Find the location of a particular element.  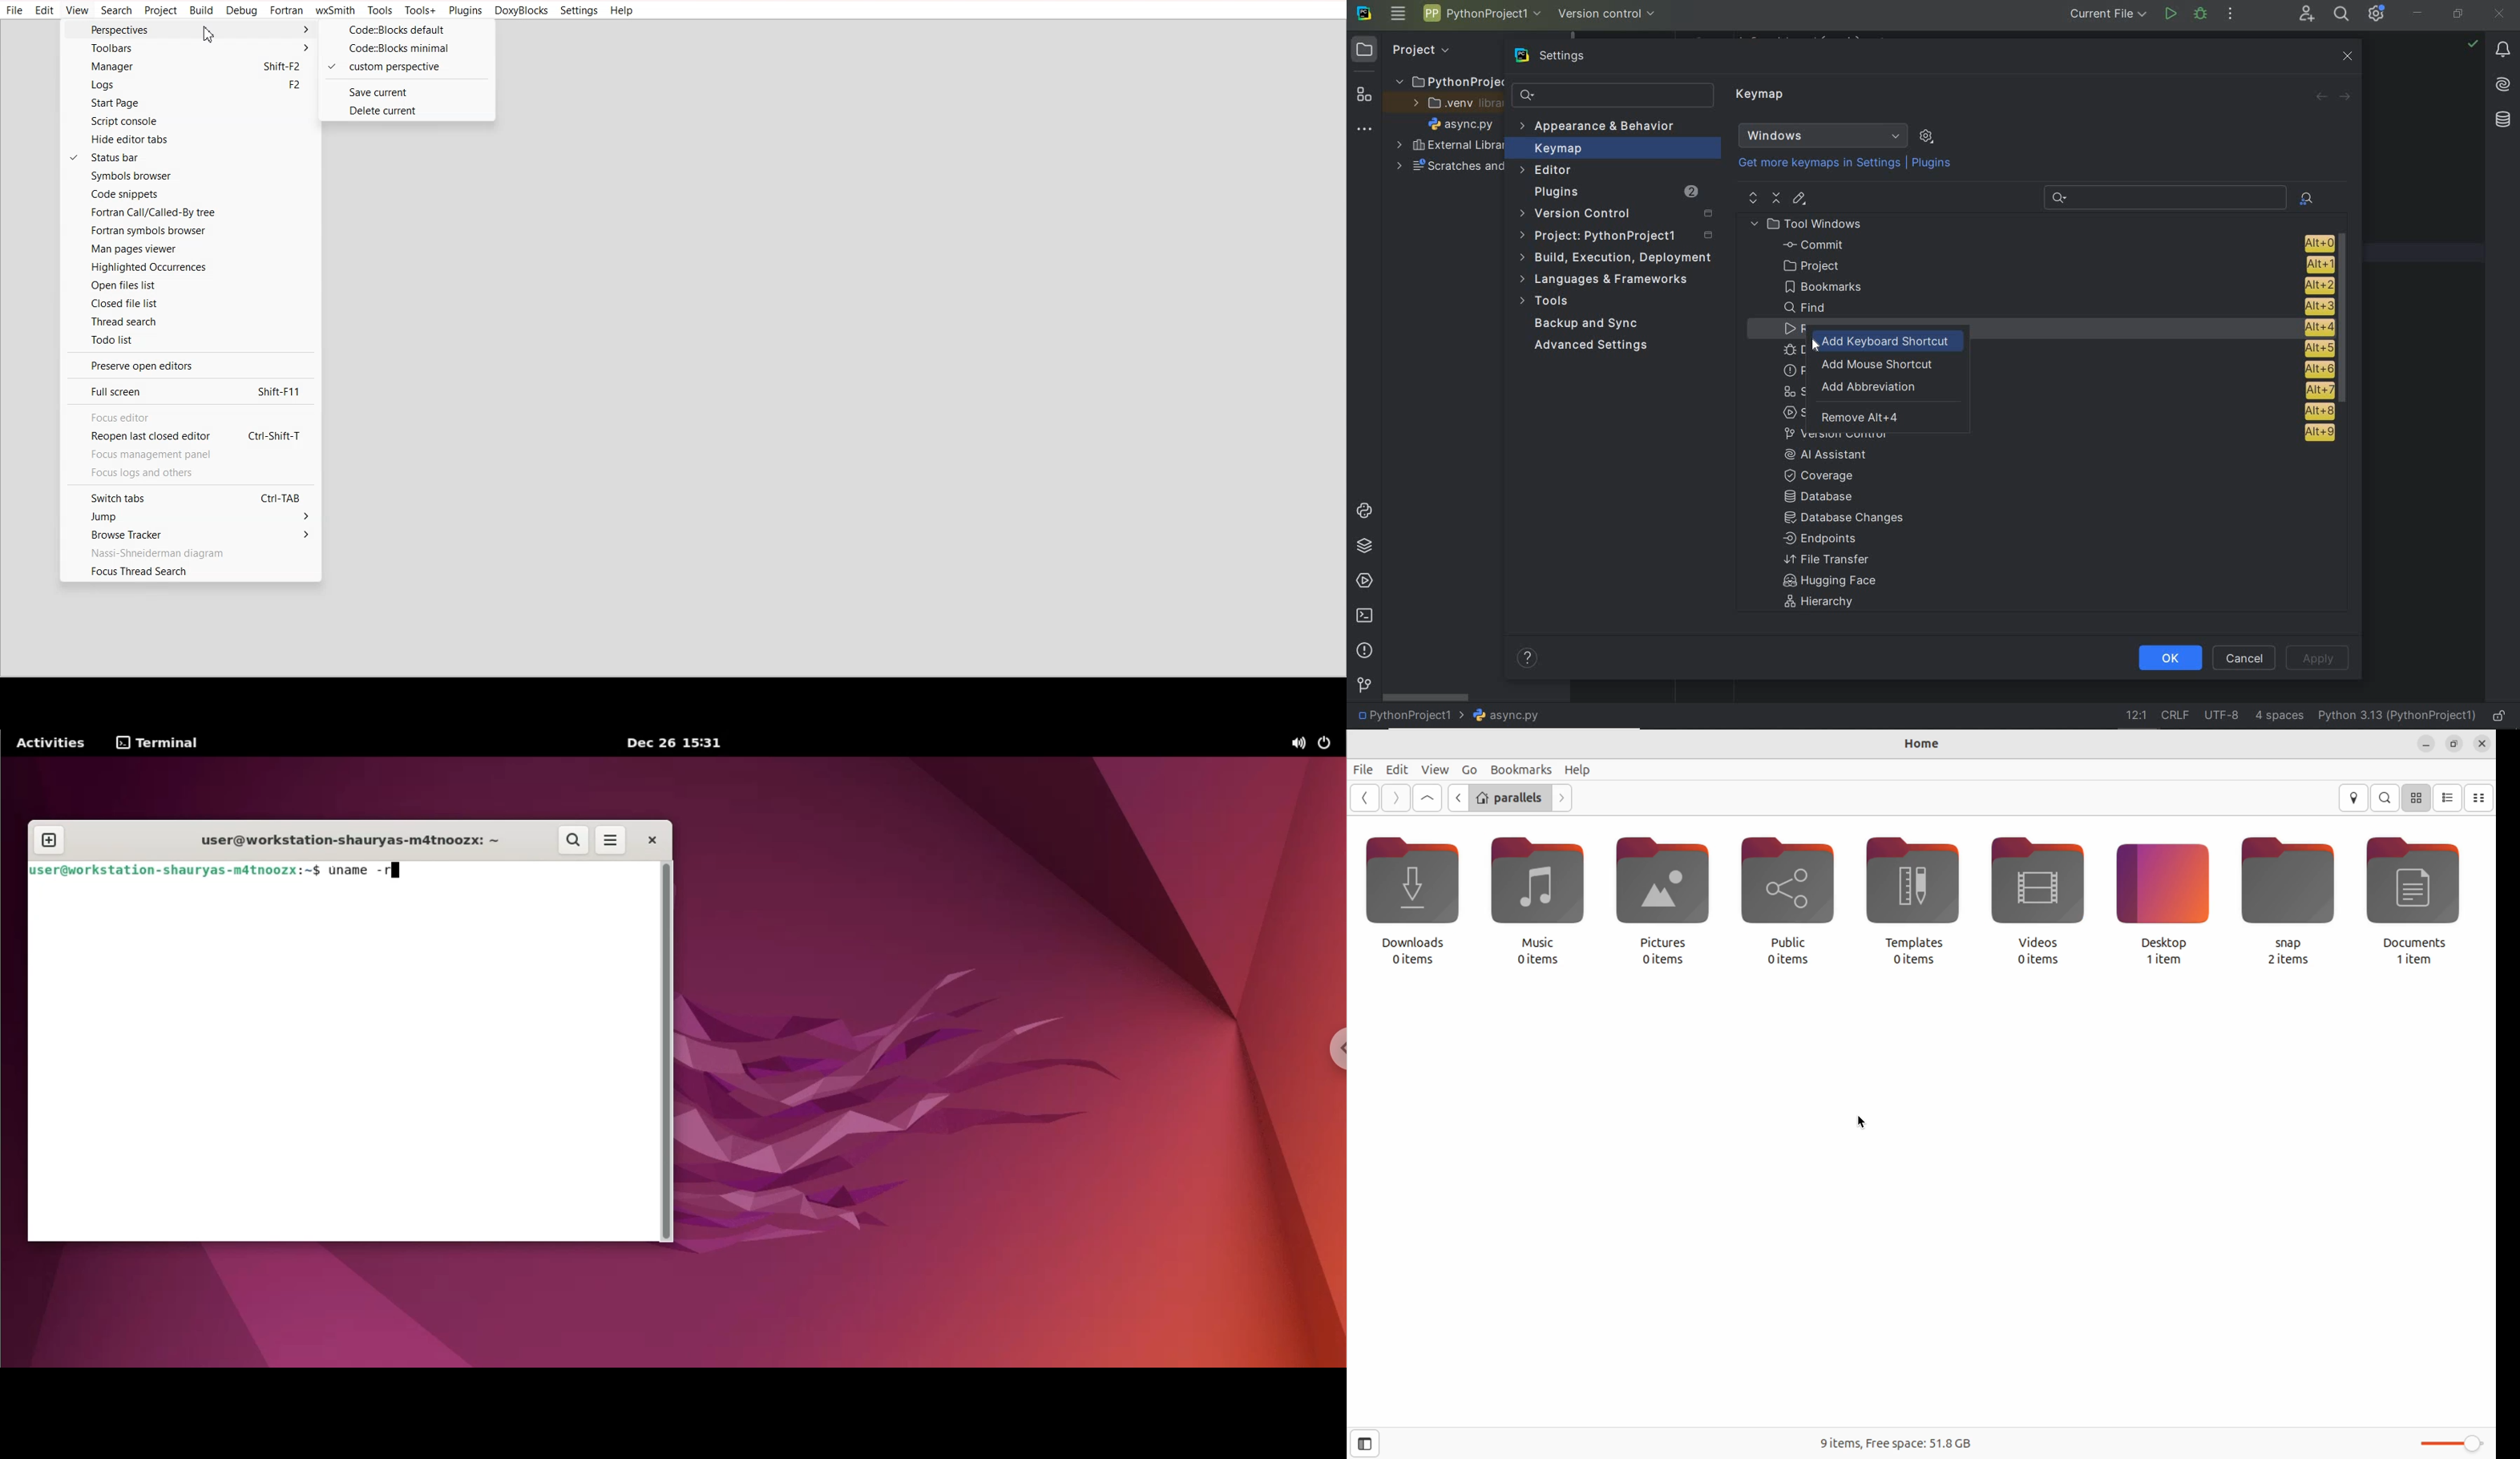

services is located at coordinates (1362, 581).